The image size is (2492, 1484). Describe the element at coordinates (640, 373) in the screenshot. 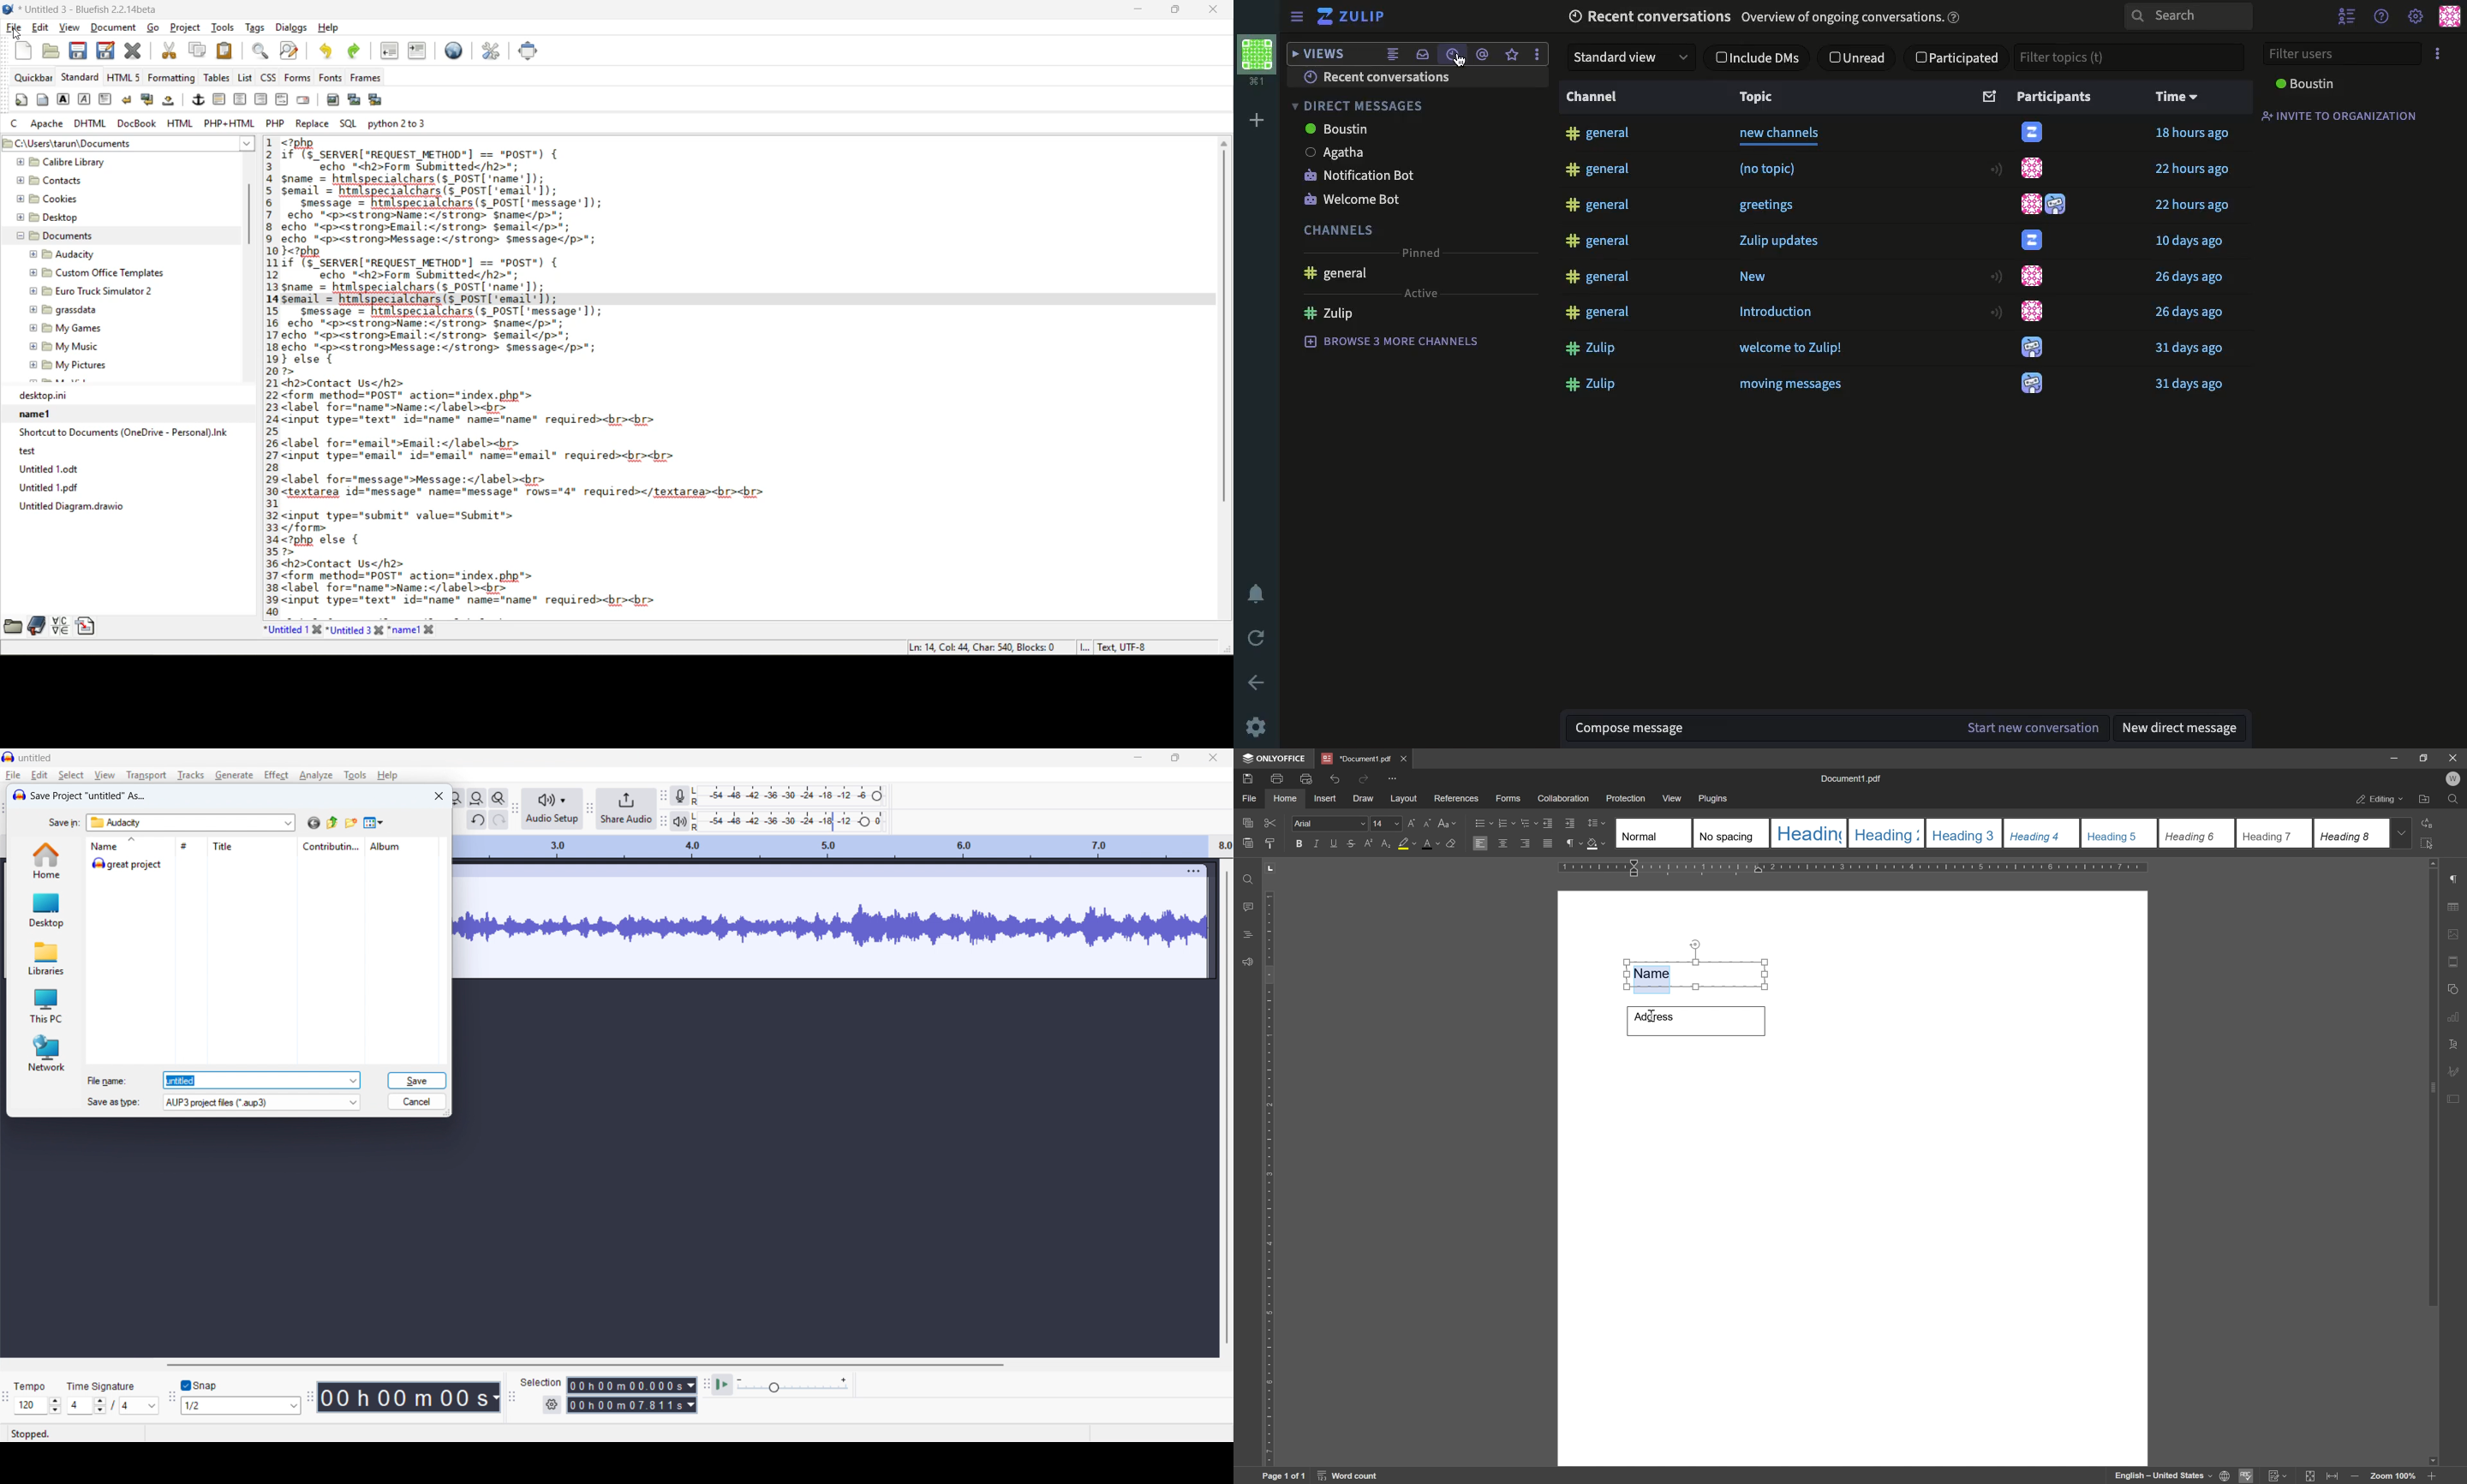

I see `code editor` at that location.